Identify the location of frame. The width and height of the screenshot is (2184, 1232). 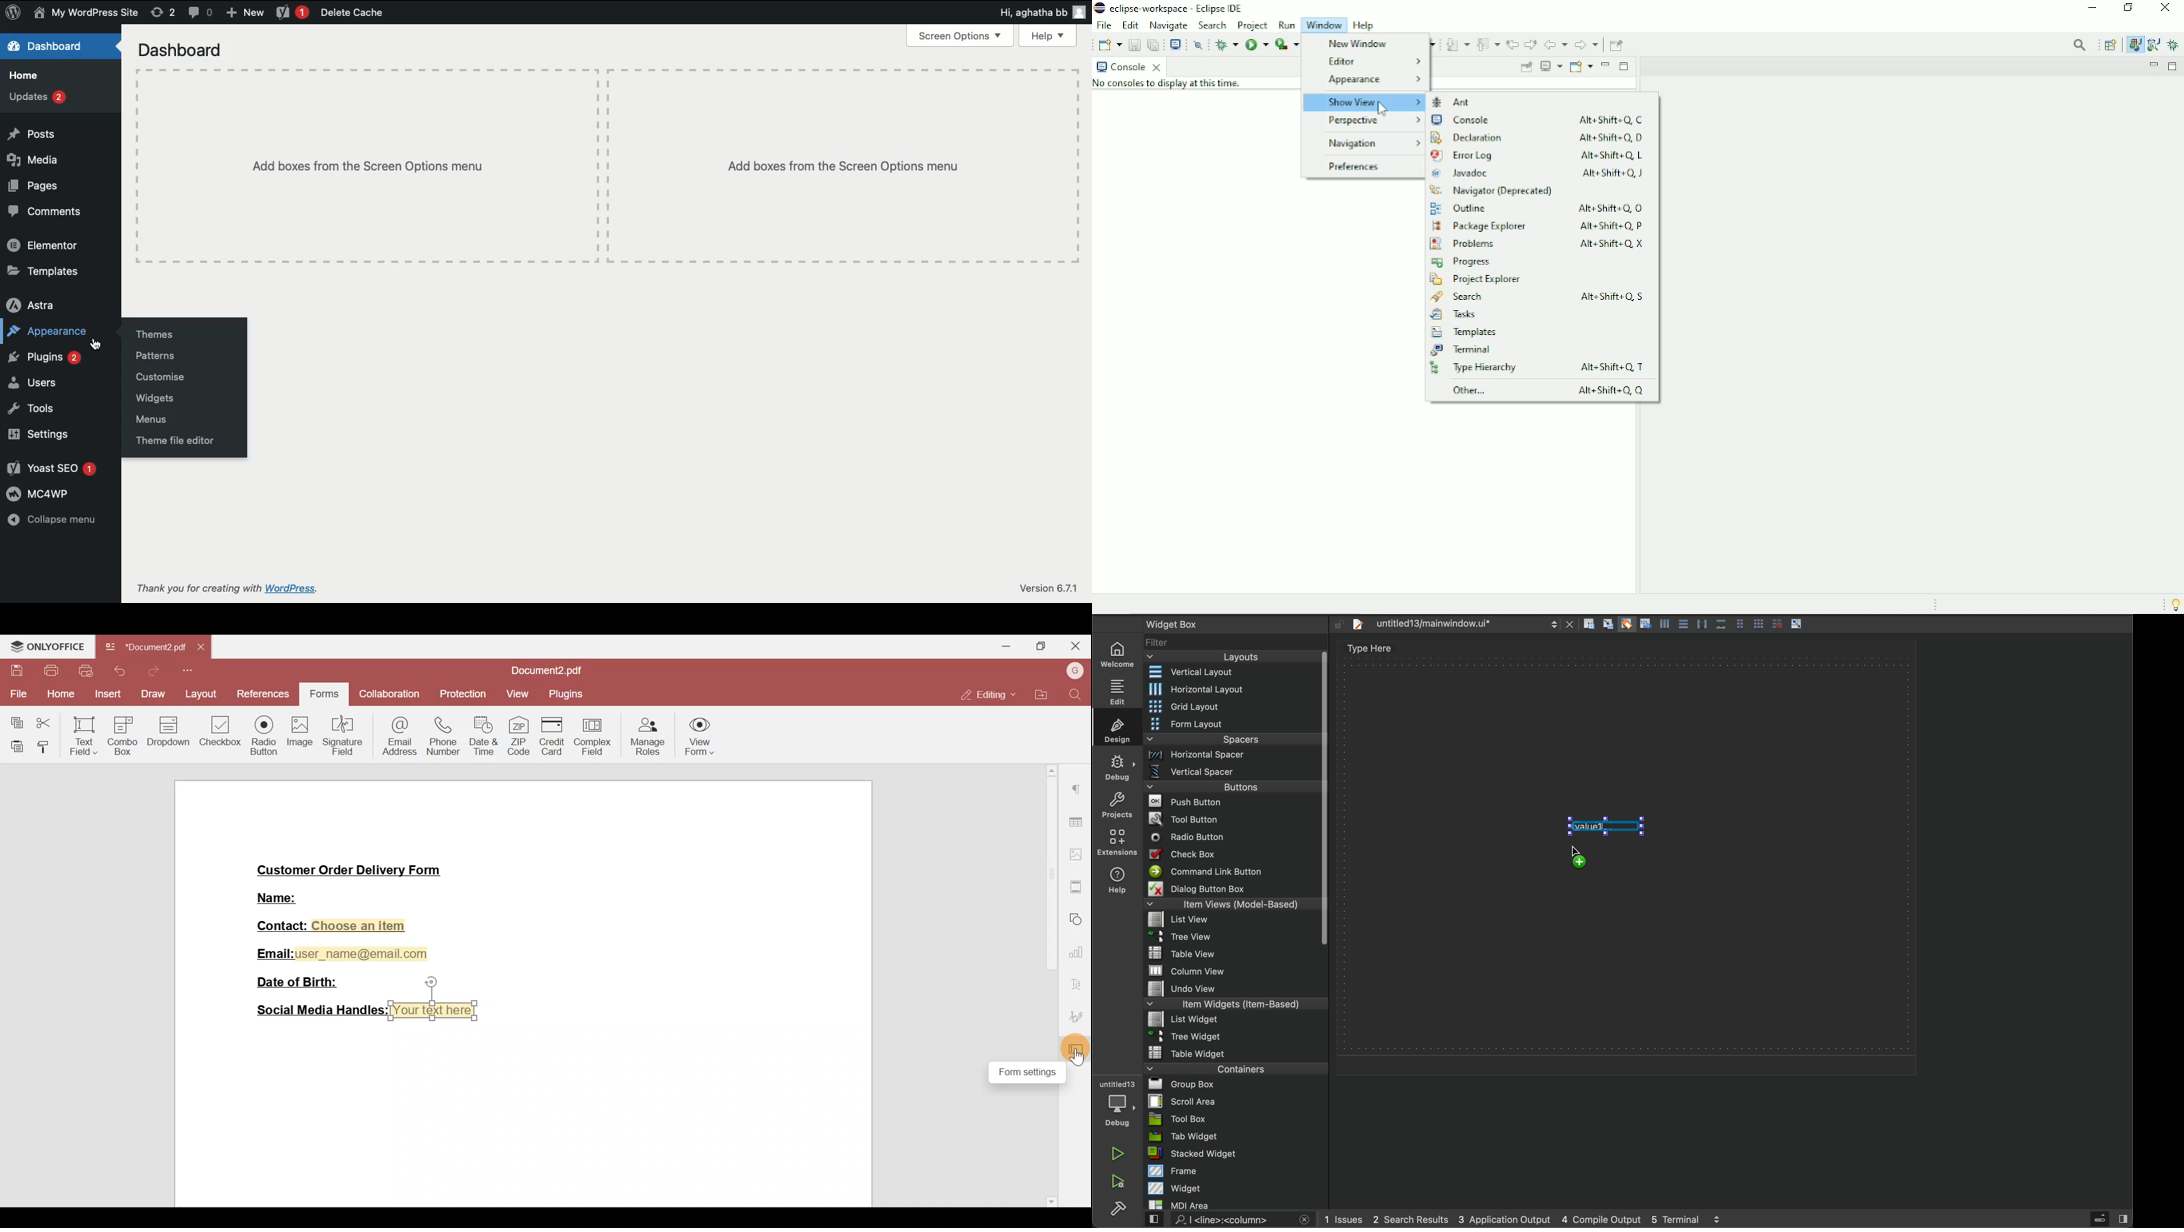
(1237, 1171).